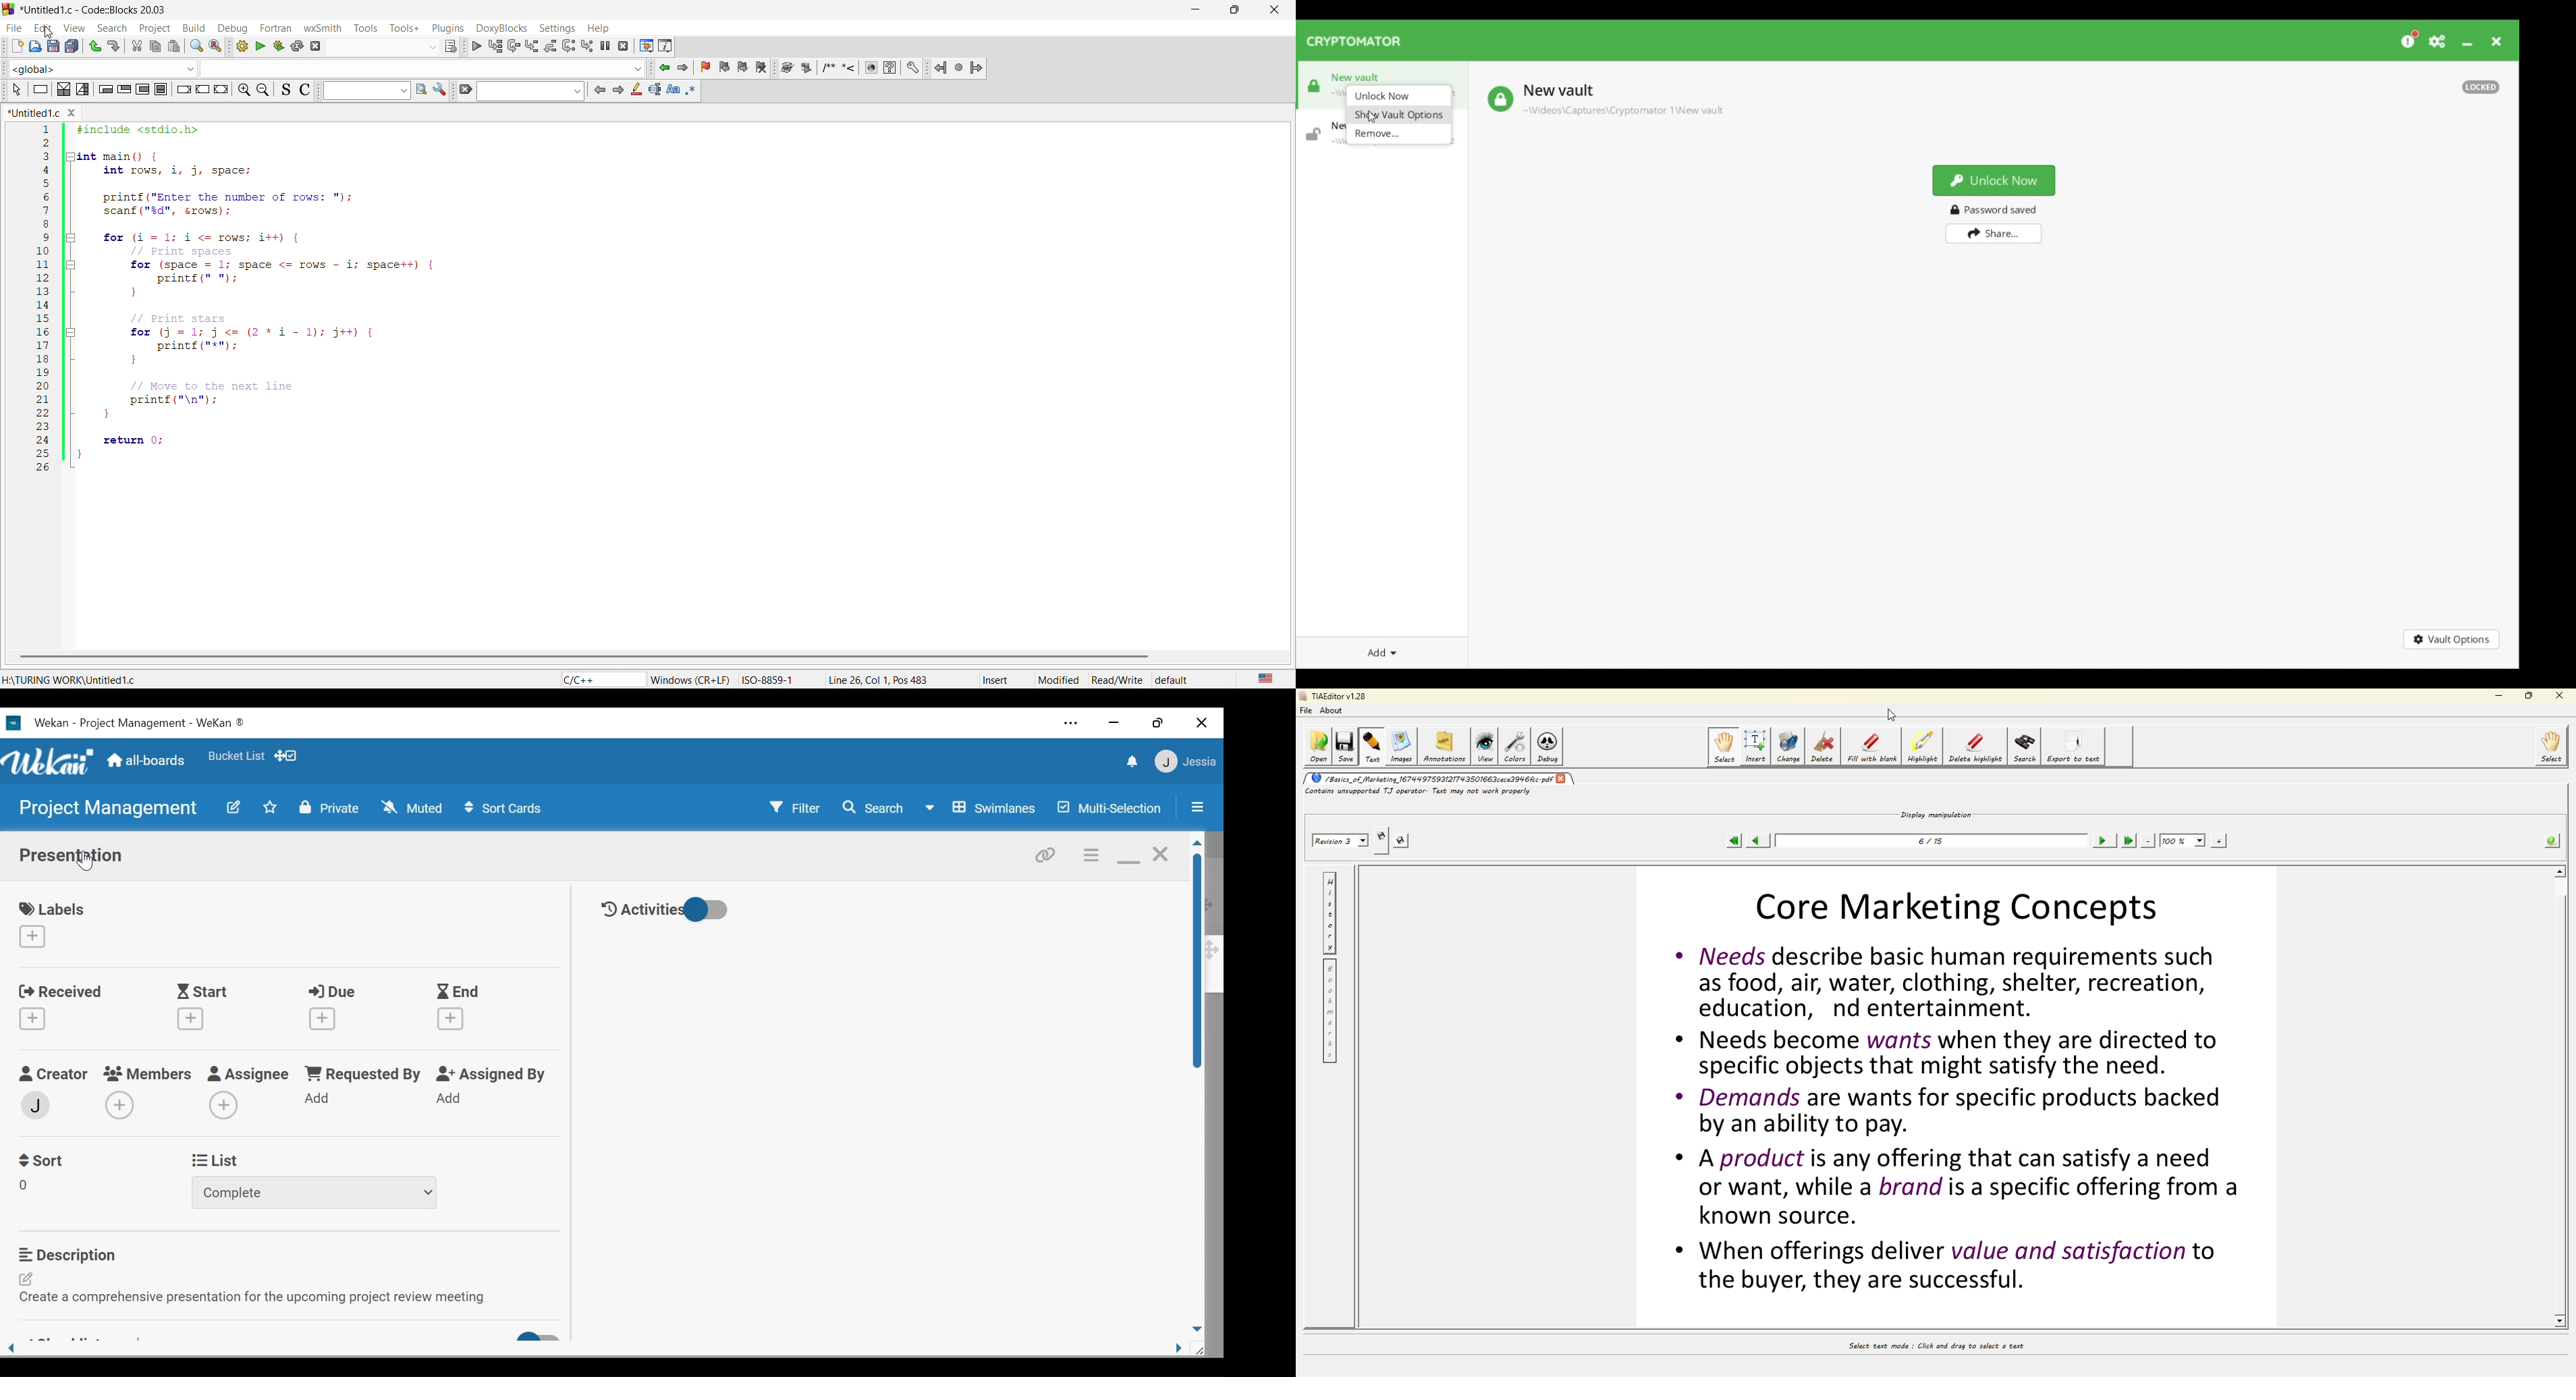  I want to click on new file, so click(12, 47).